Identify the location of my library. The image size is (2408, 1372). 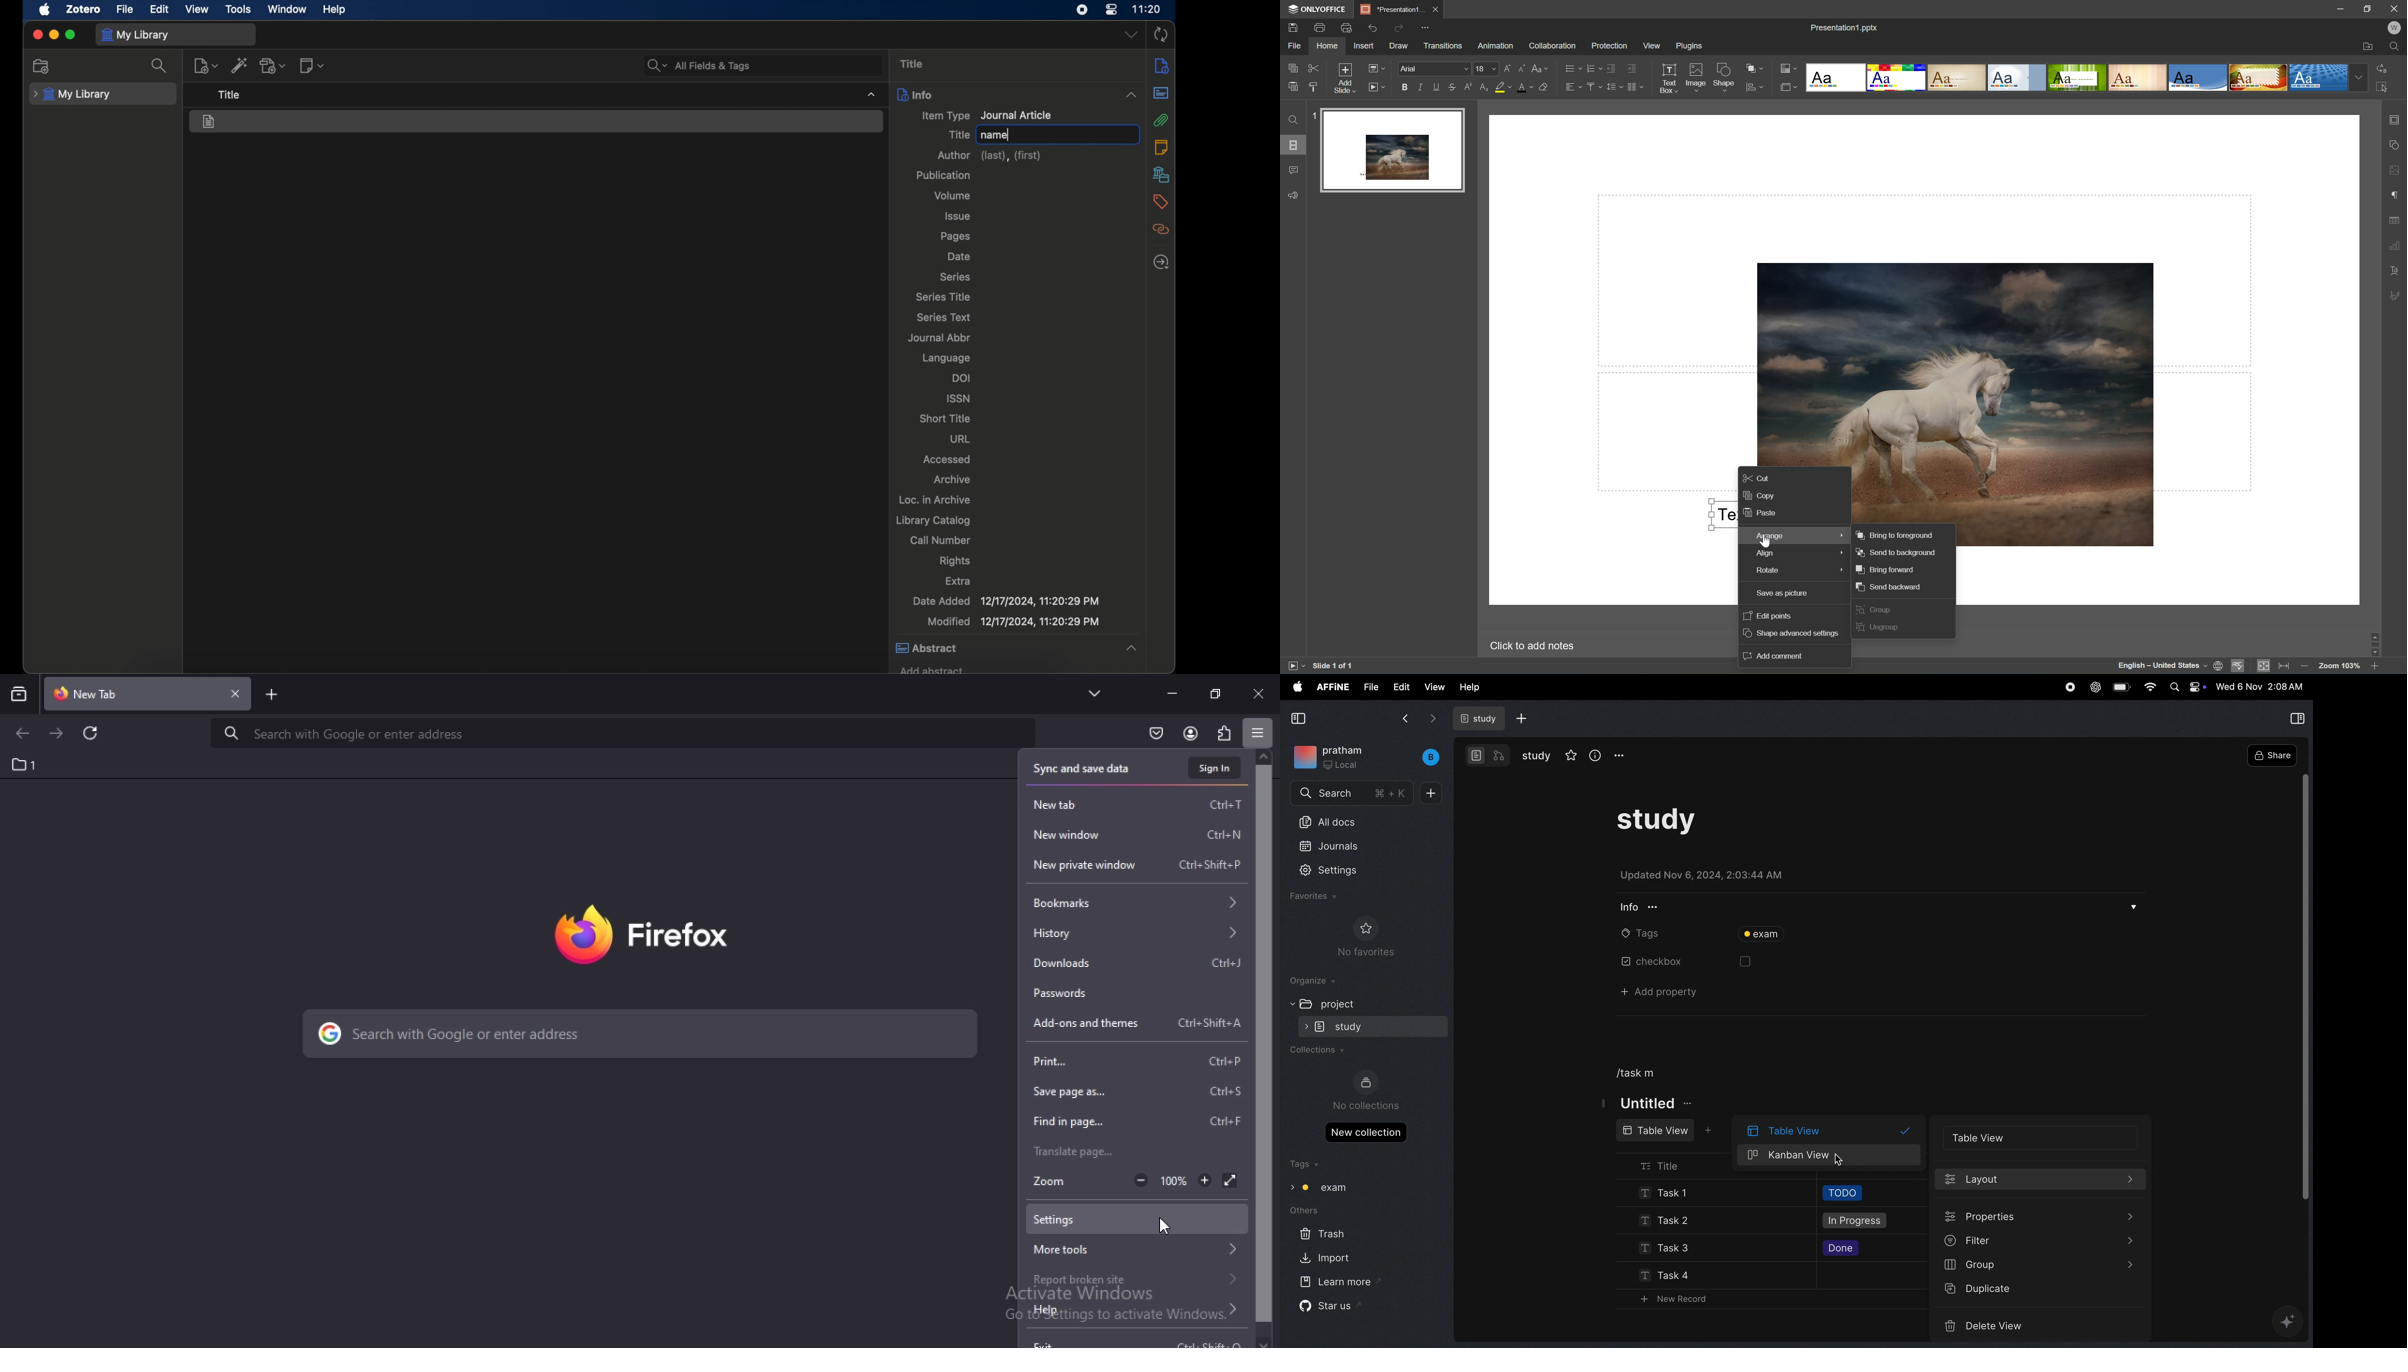
(72, 94).